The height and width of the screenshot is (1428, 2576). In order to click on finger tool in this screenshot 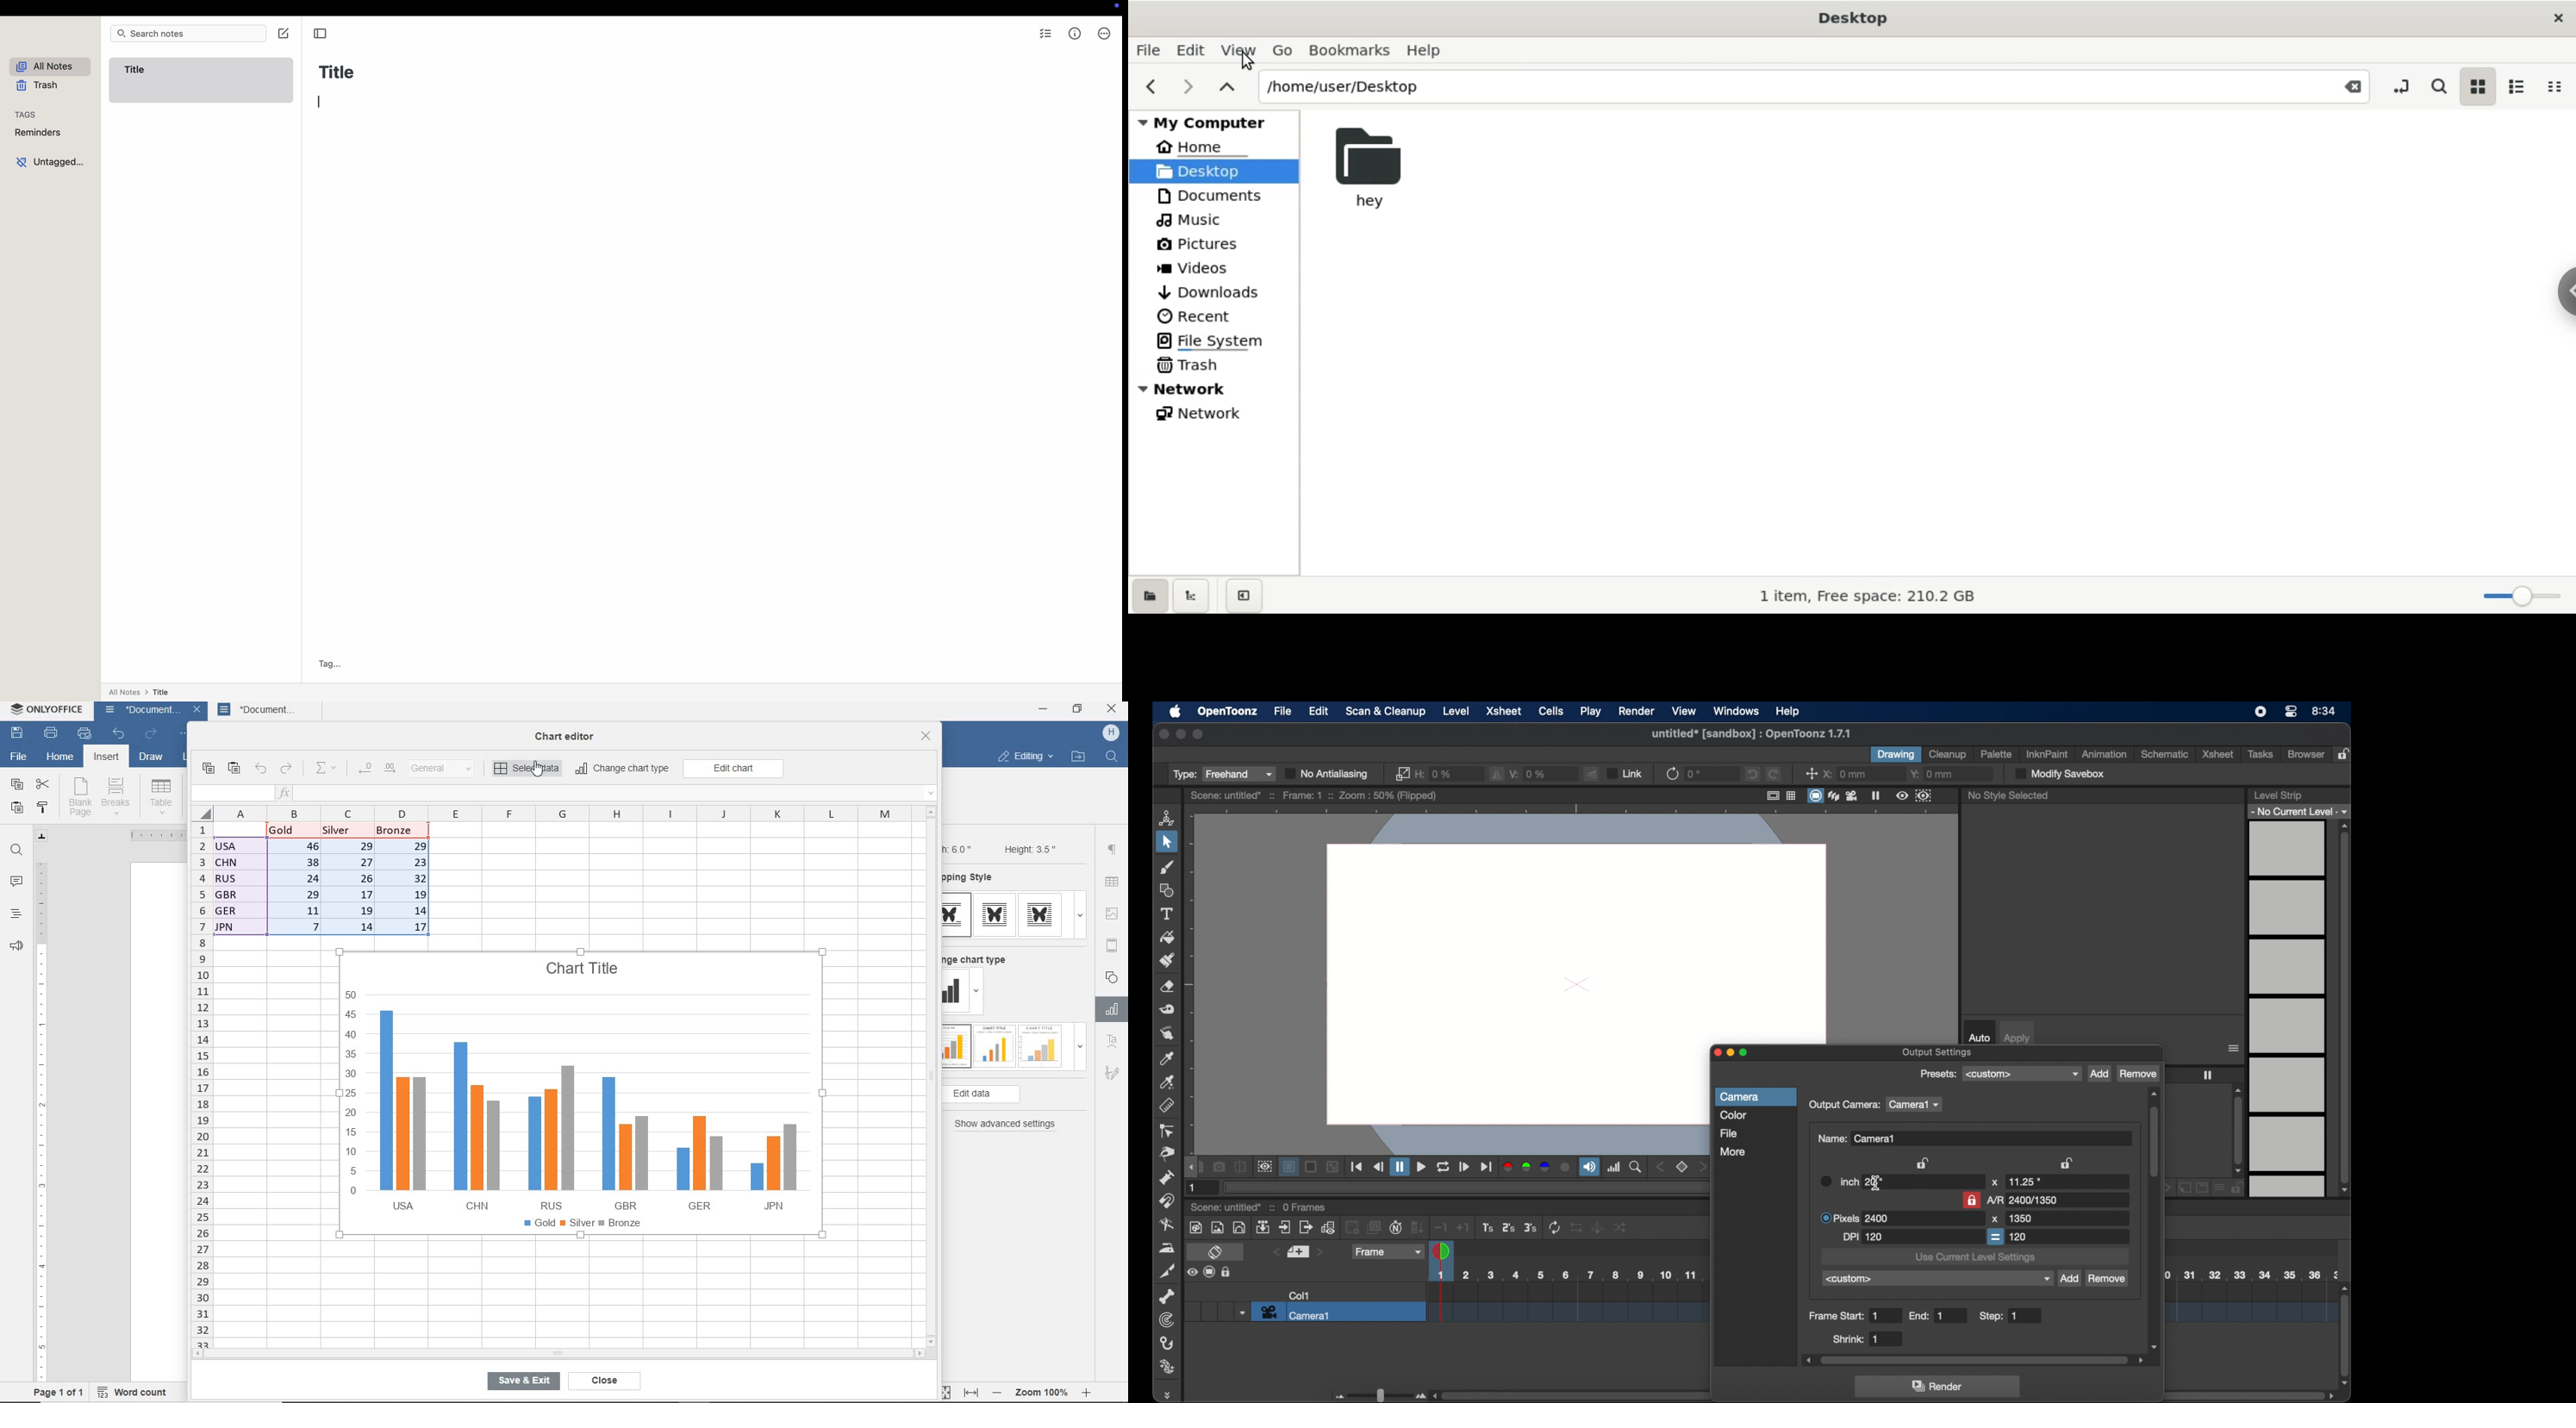, I will do `click(1167, 1033)`.